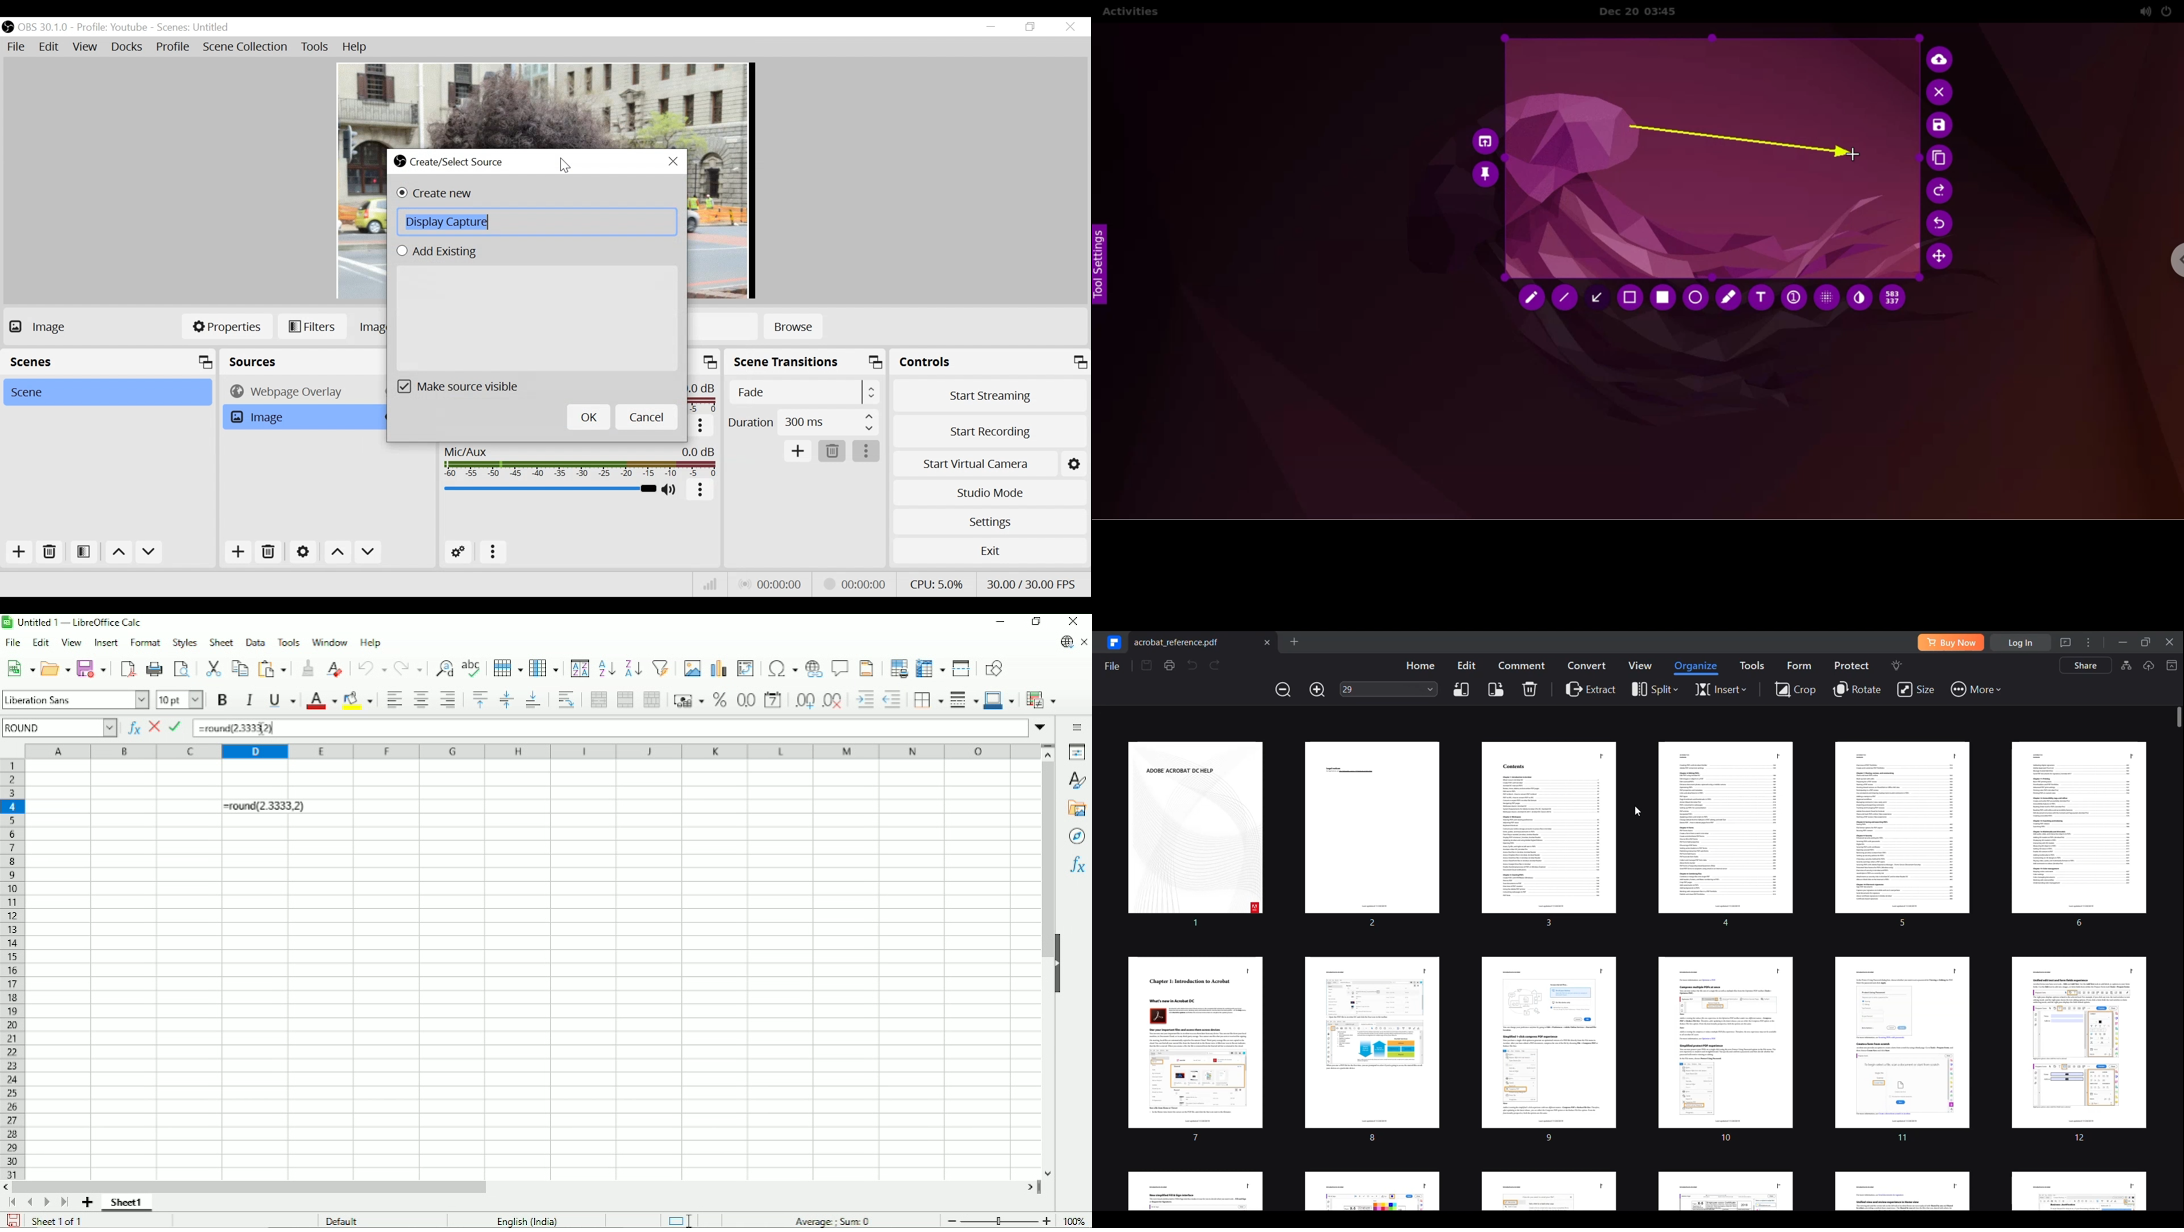  What do you see at coordinates (1074, 1221) in the screenshot?
I see `100%` at bounding box center [1074, 1221].